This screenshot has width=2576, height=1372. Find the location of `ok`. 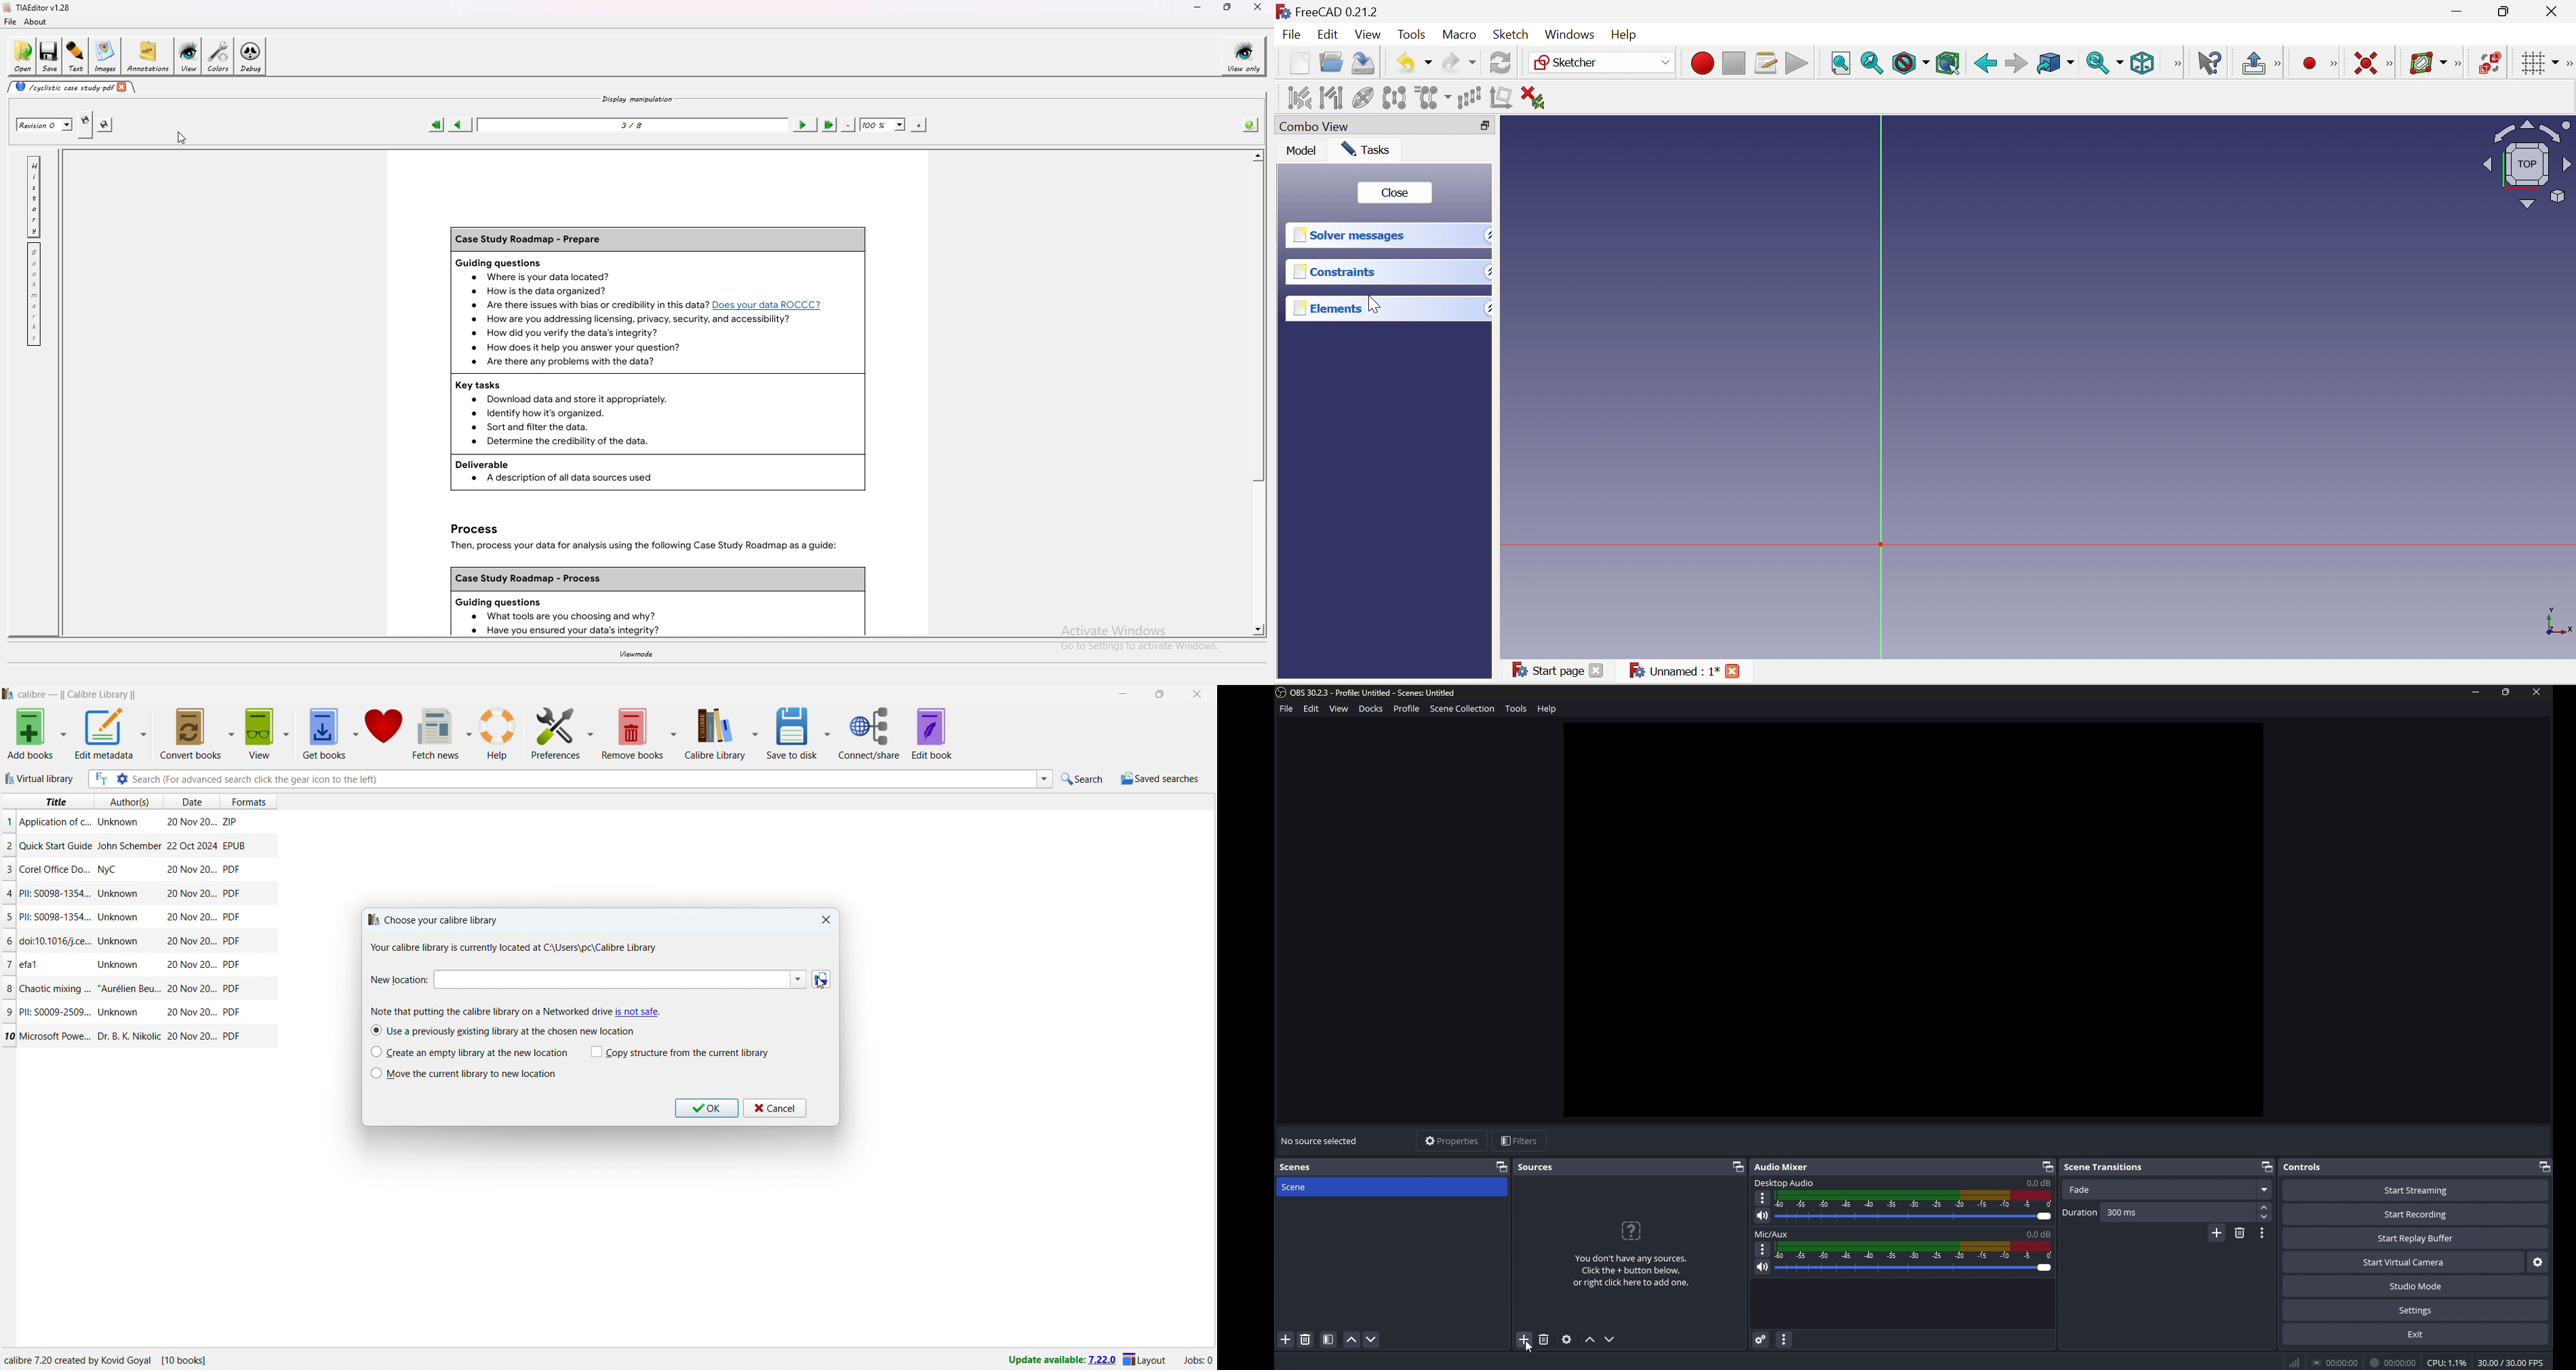

ok is located at coordinates (706, 1108).